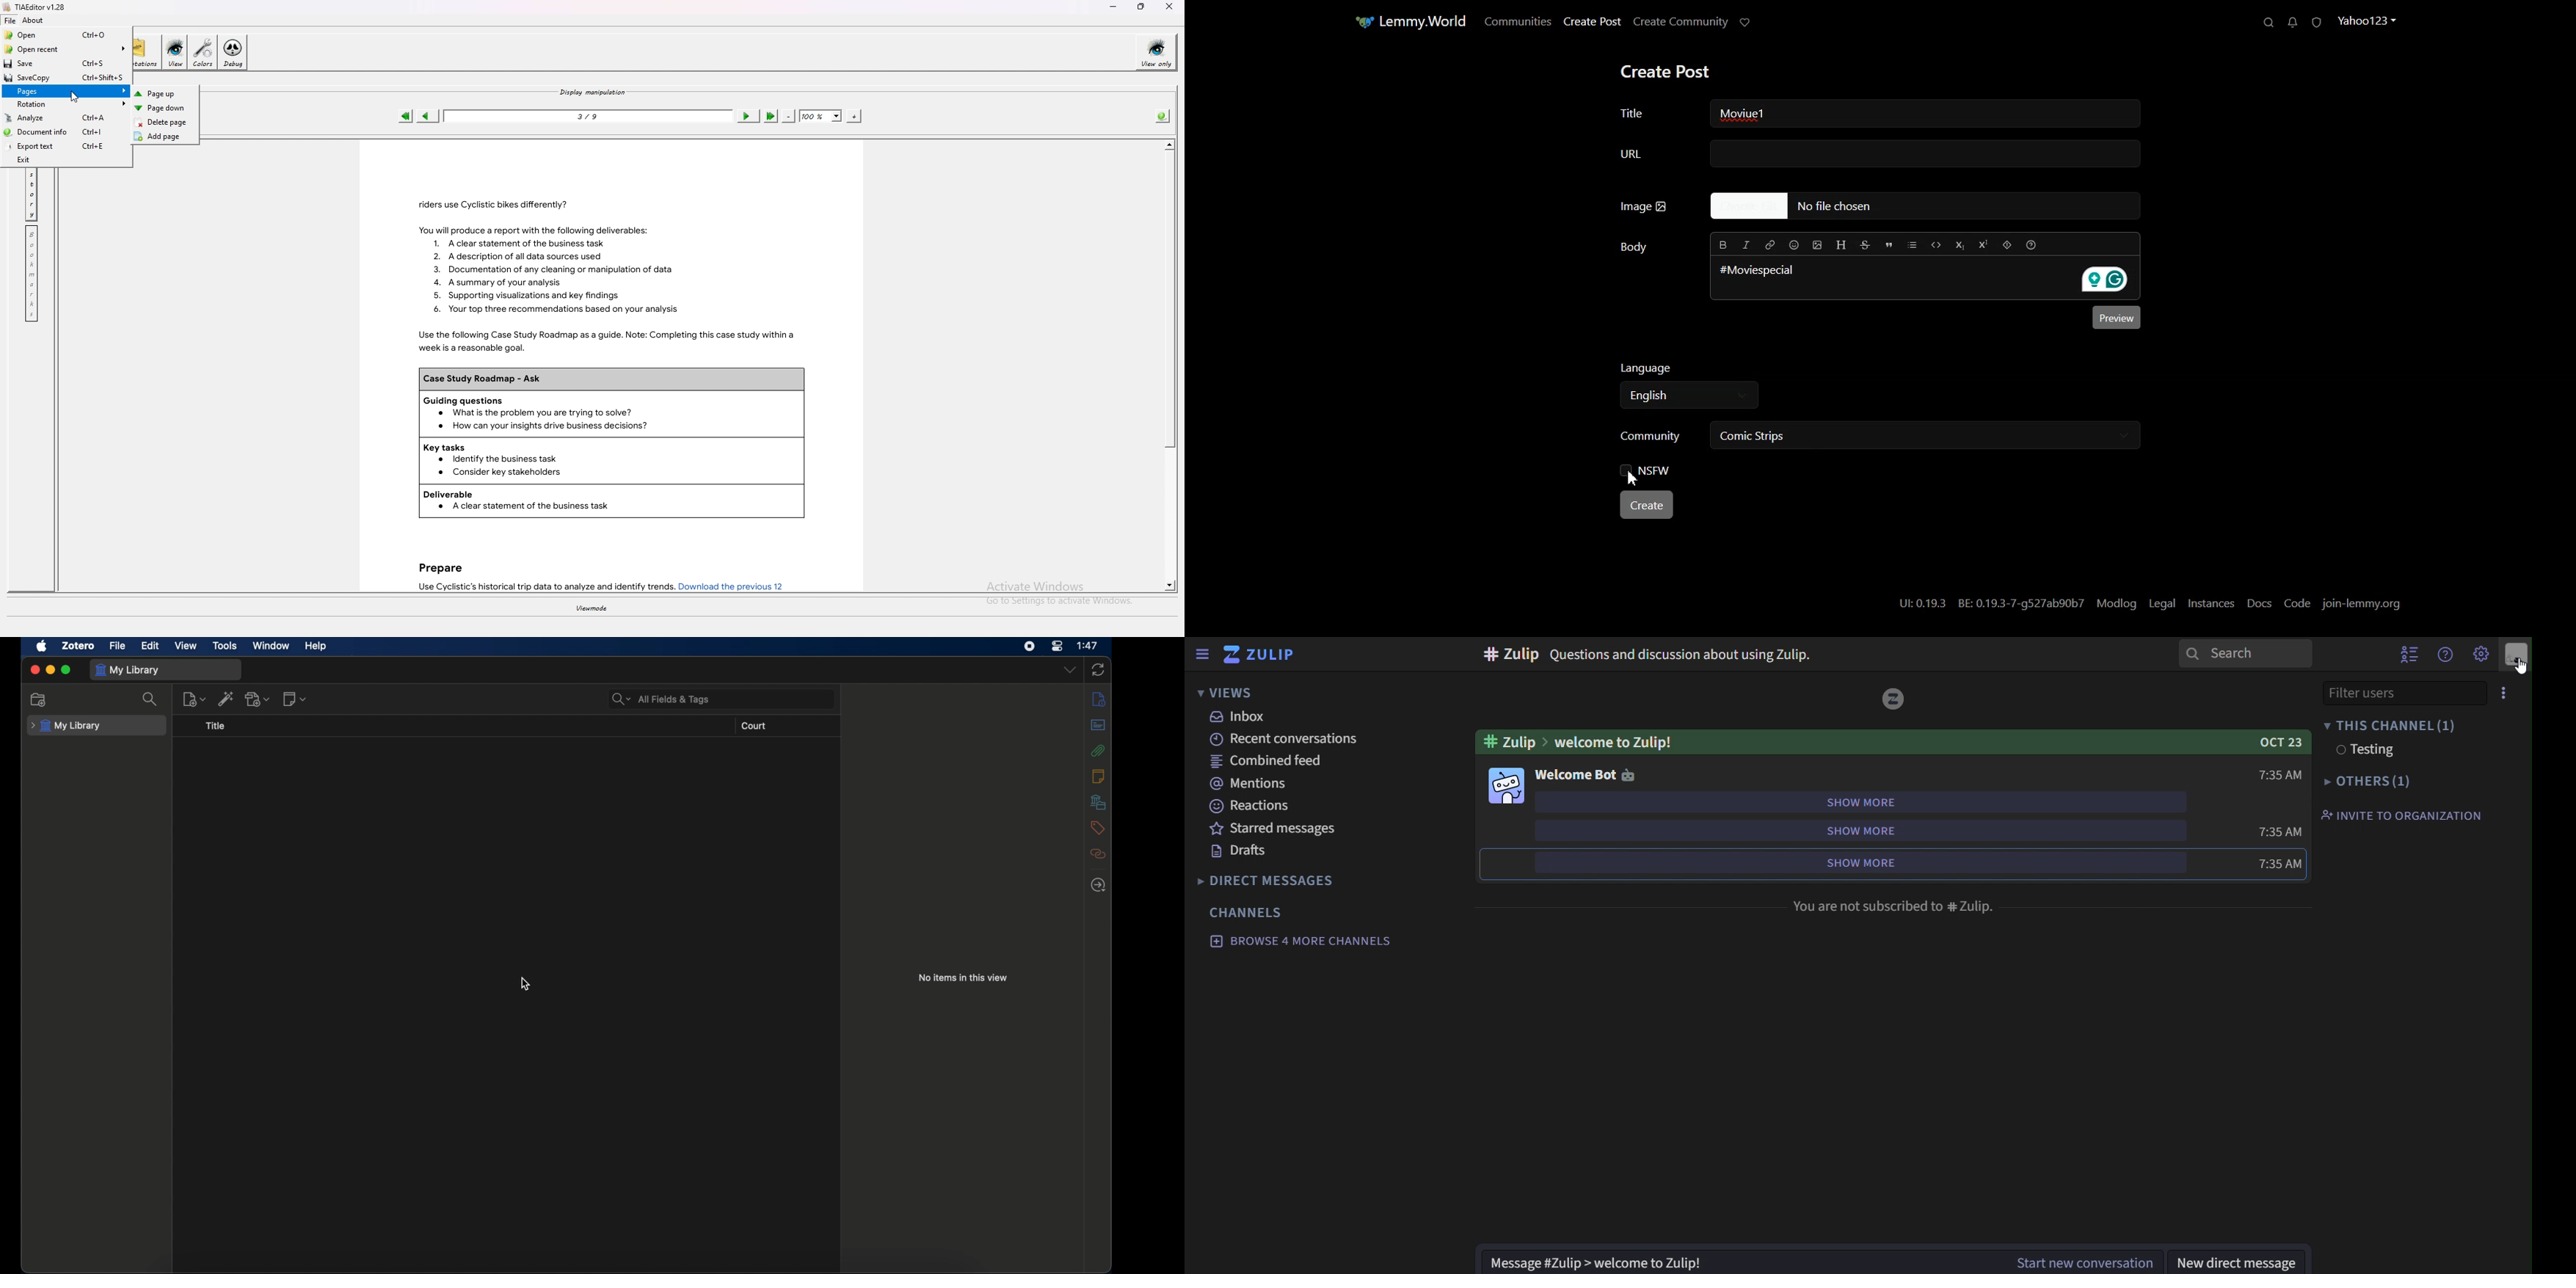 The image size is (2576, 1288). Describe the element at coordinates (1632, 774) in the screenshot. I see `emoji` at that location.